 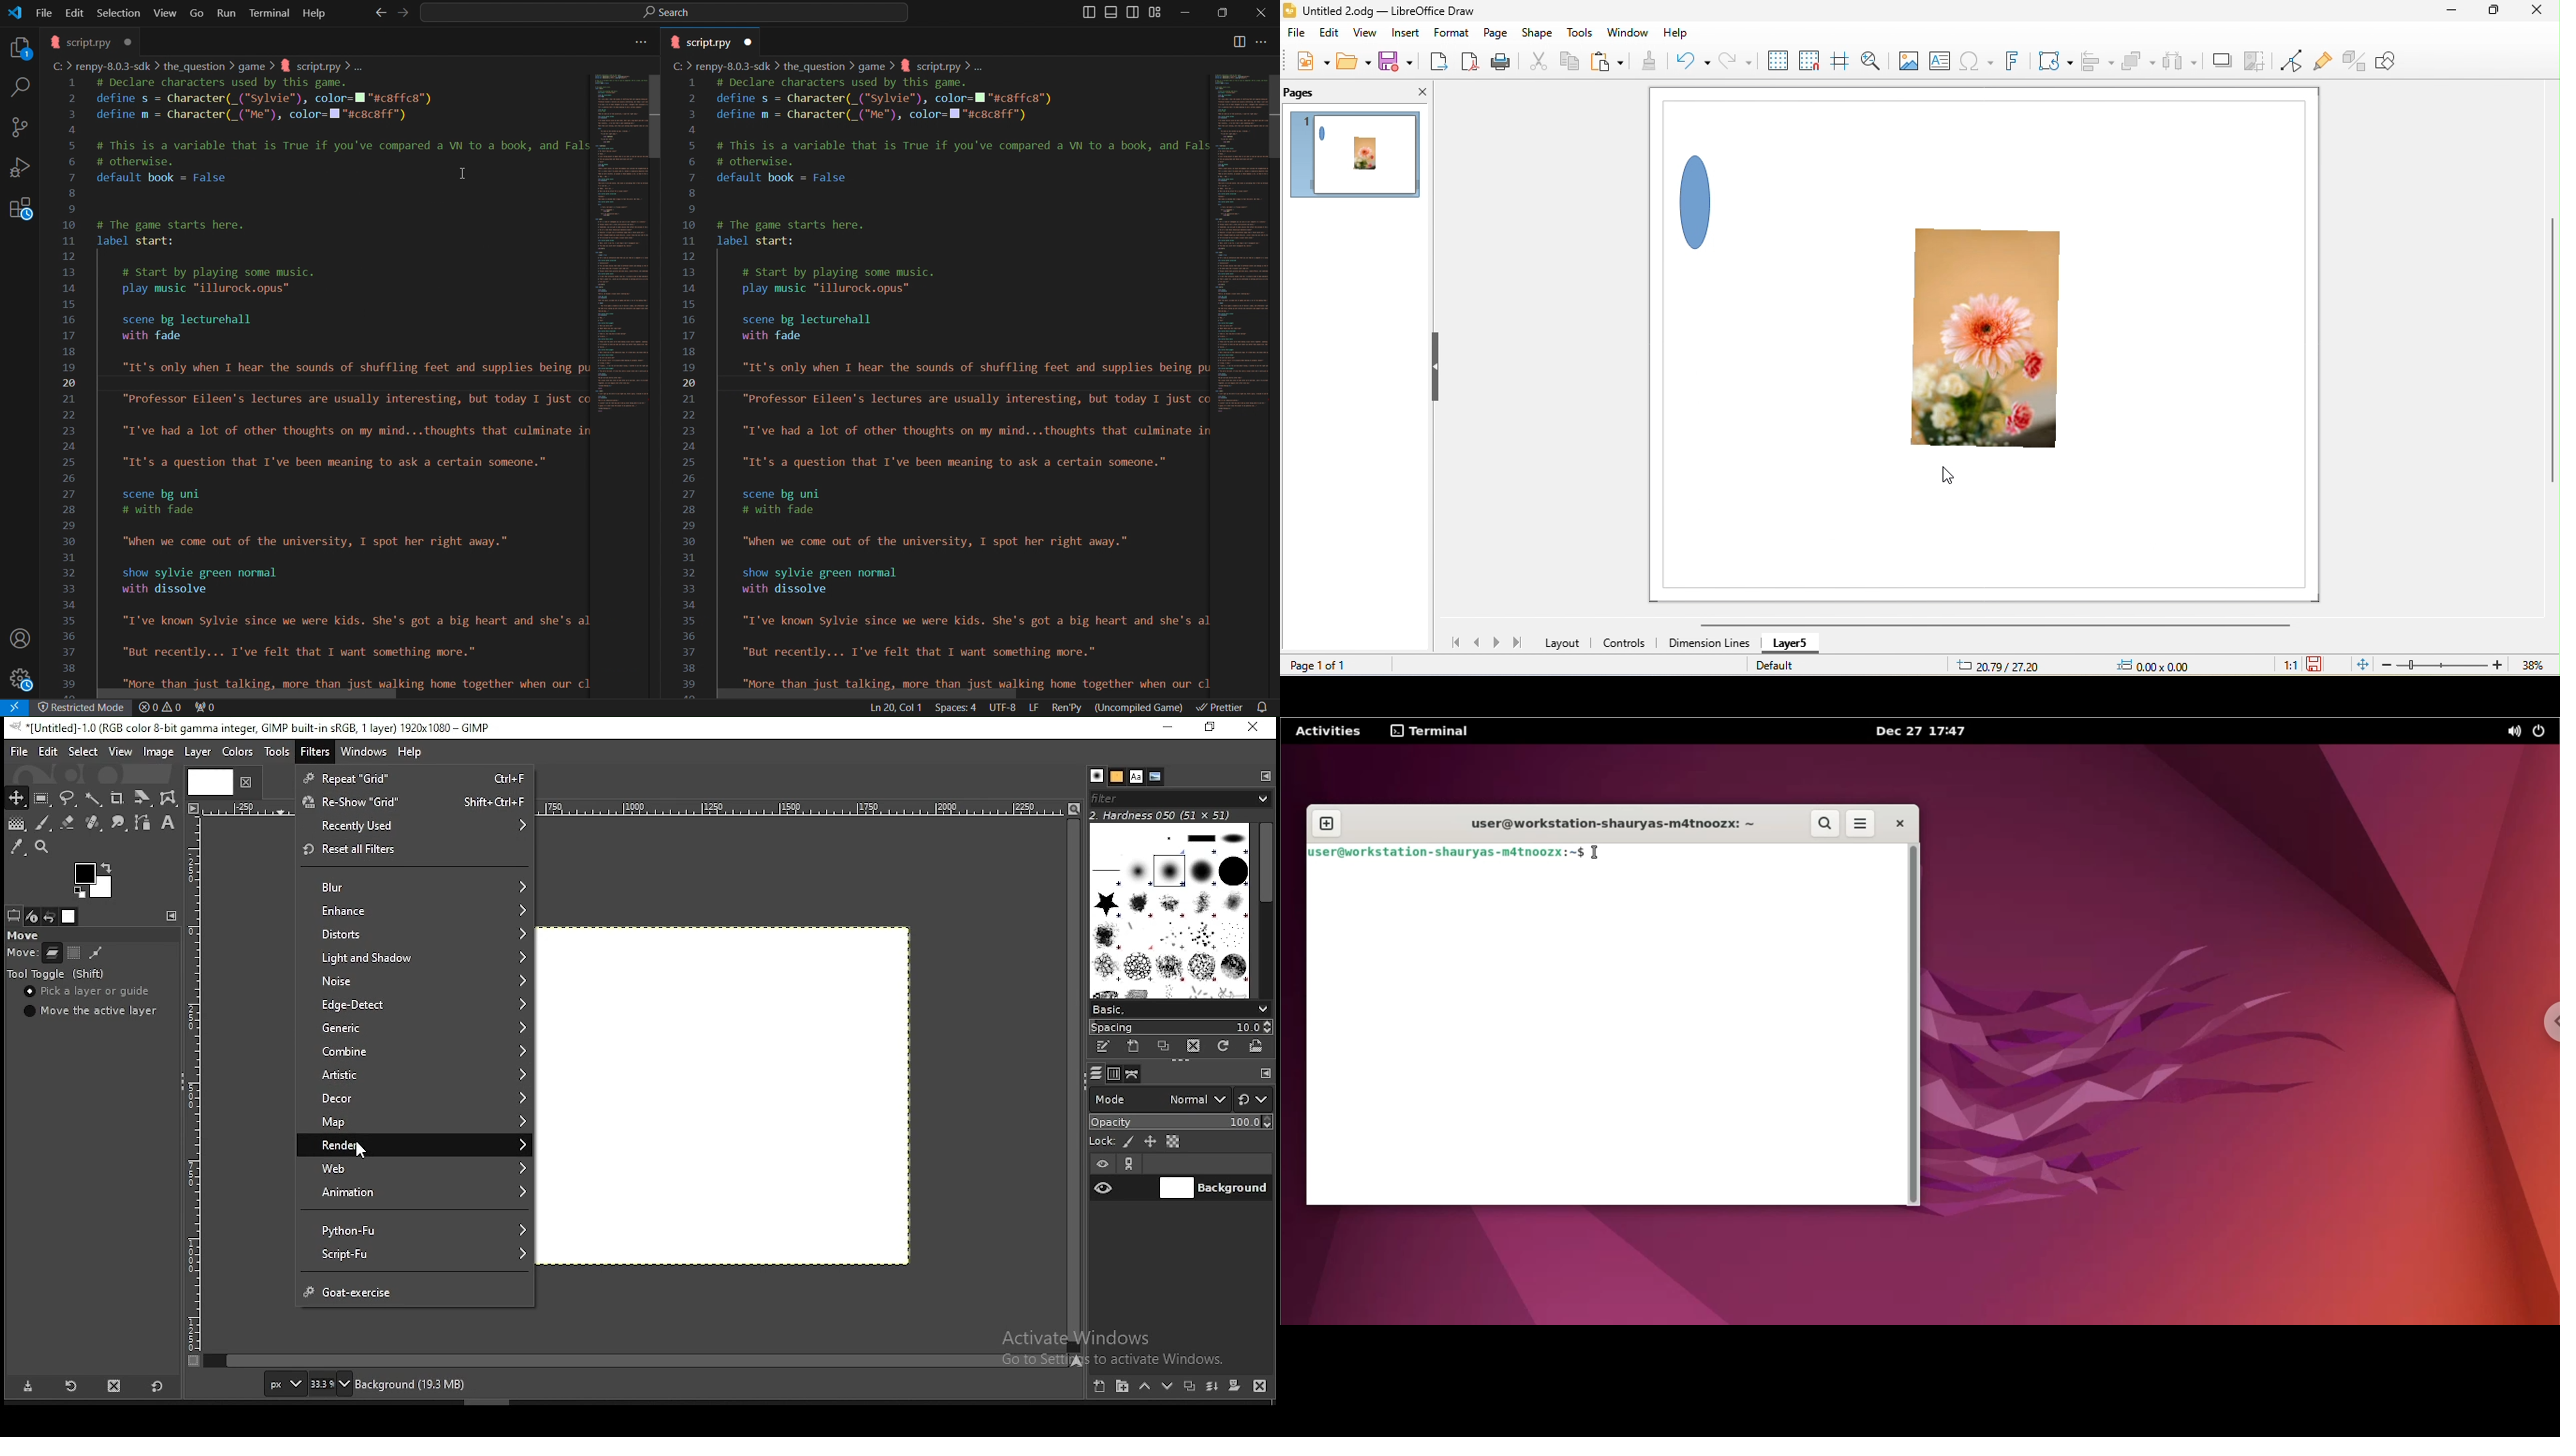 What do you see at coordinates (2170, 60) in the screenshot?
I see `select at least three object to distribute` at bounding box center [2170, 60].